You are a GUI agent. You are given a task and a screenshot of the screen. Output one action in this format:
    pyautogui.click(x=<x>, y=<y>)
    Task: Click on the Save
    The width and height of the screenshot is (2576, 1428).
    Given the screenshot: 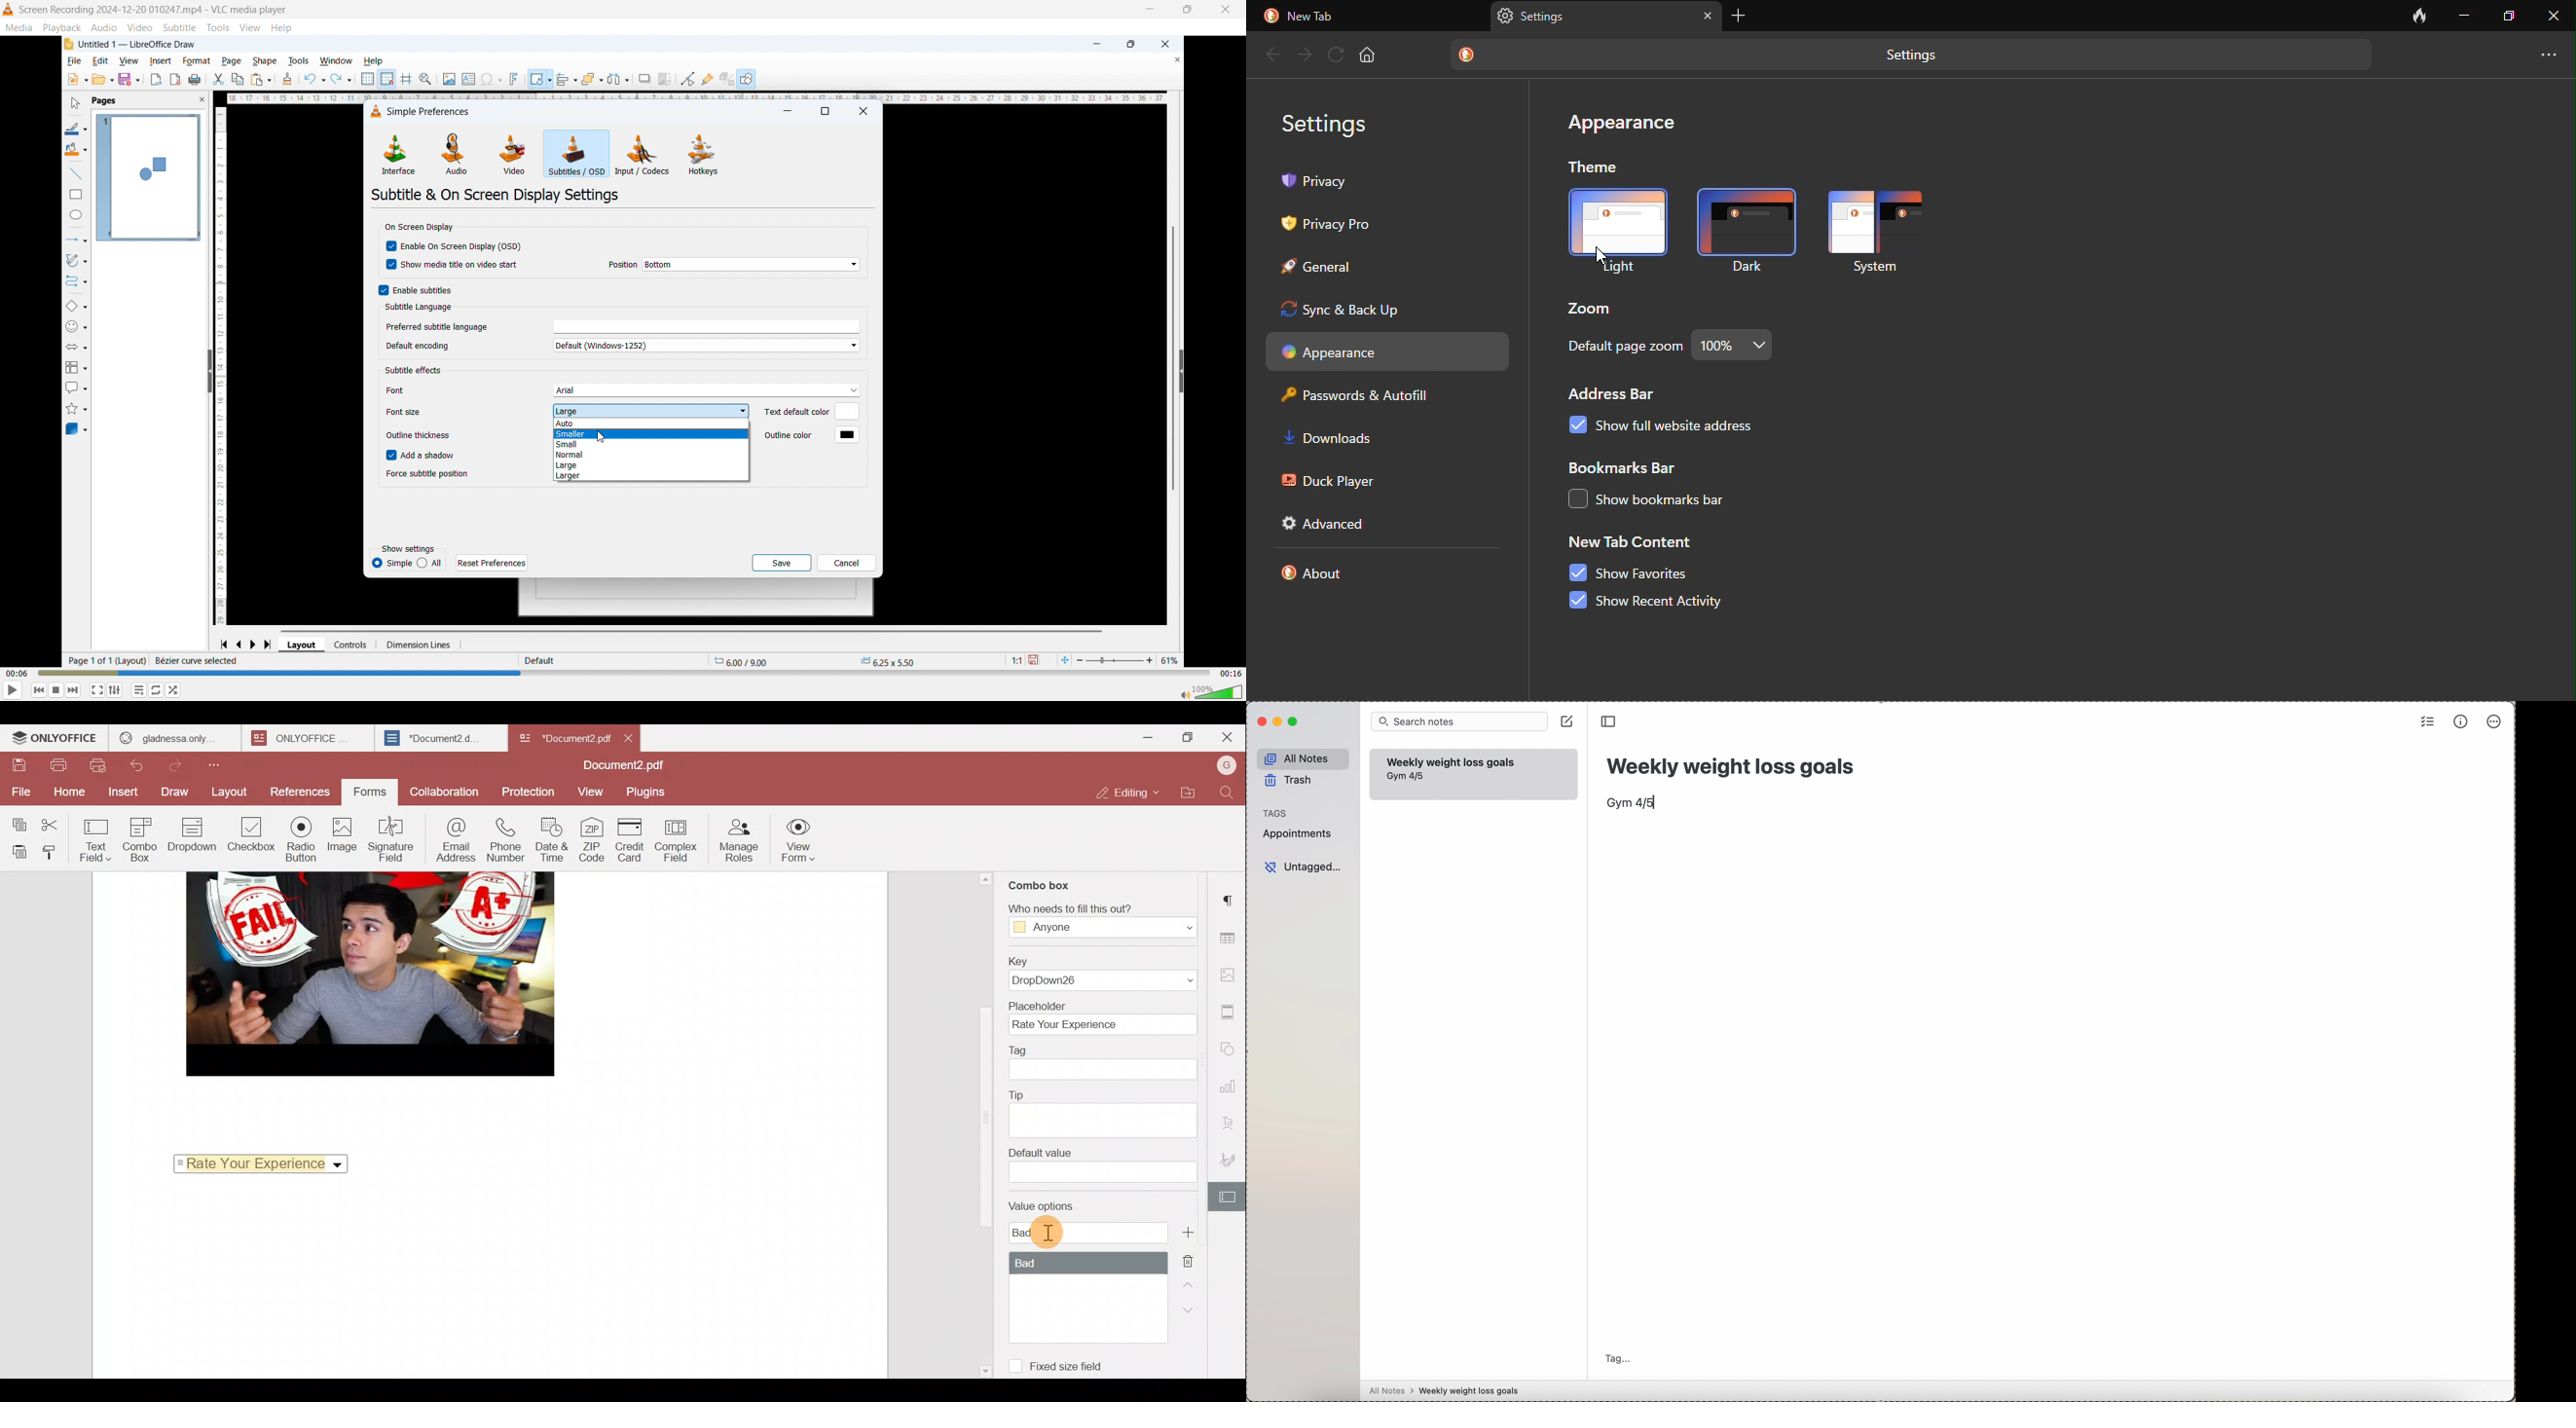 What is the action you would take?
    pyautogui.click(x=19, y=766)
    